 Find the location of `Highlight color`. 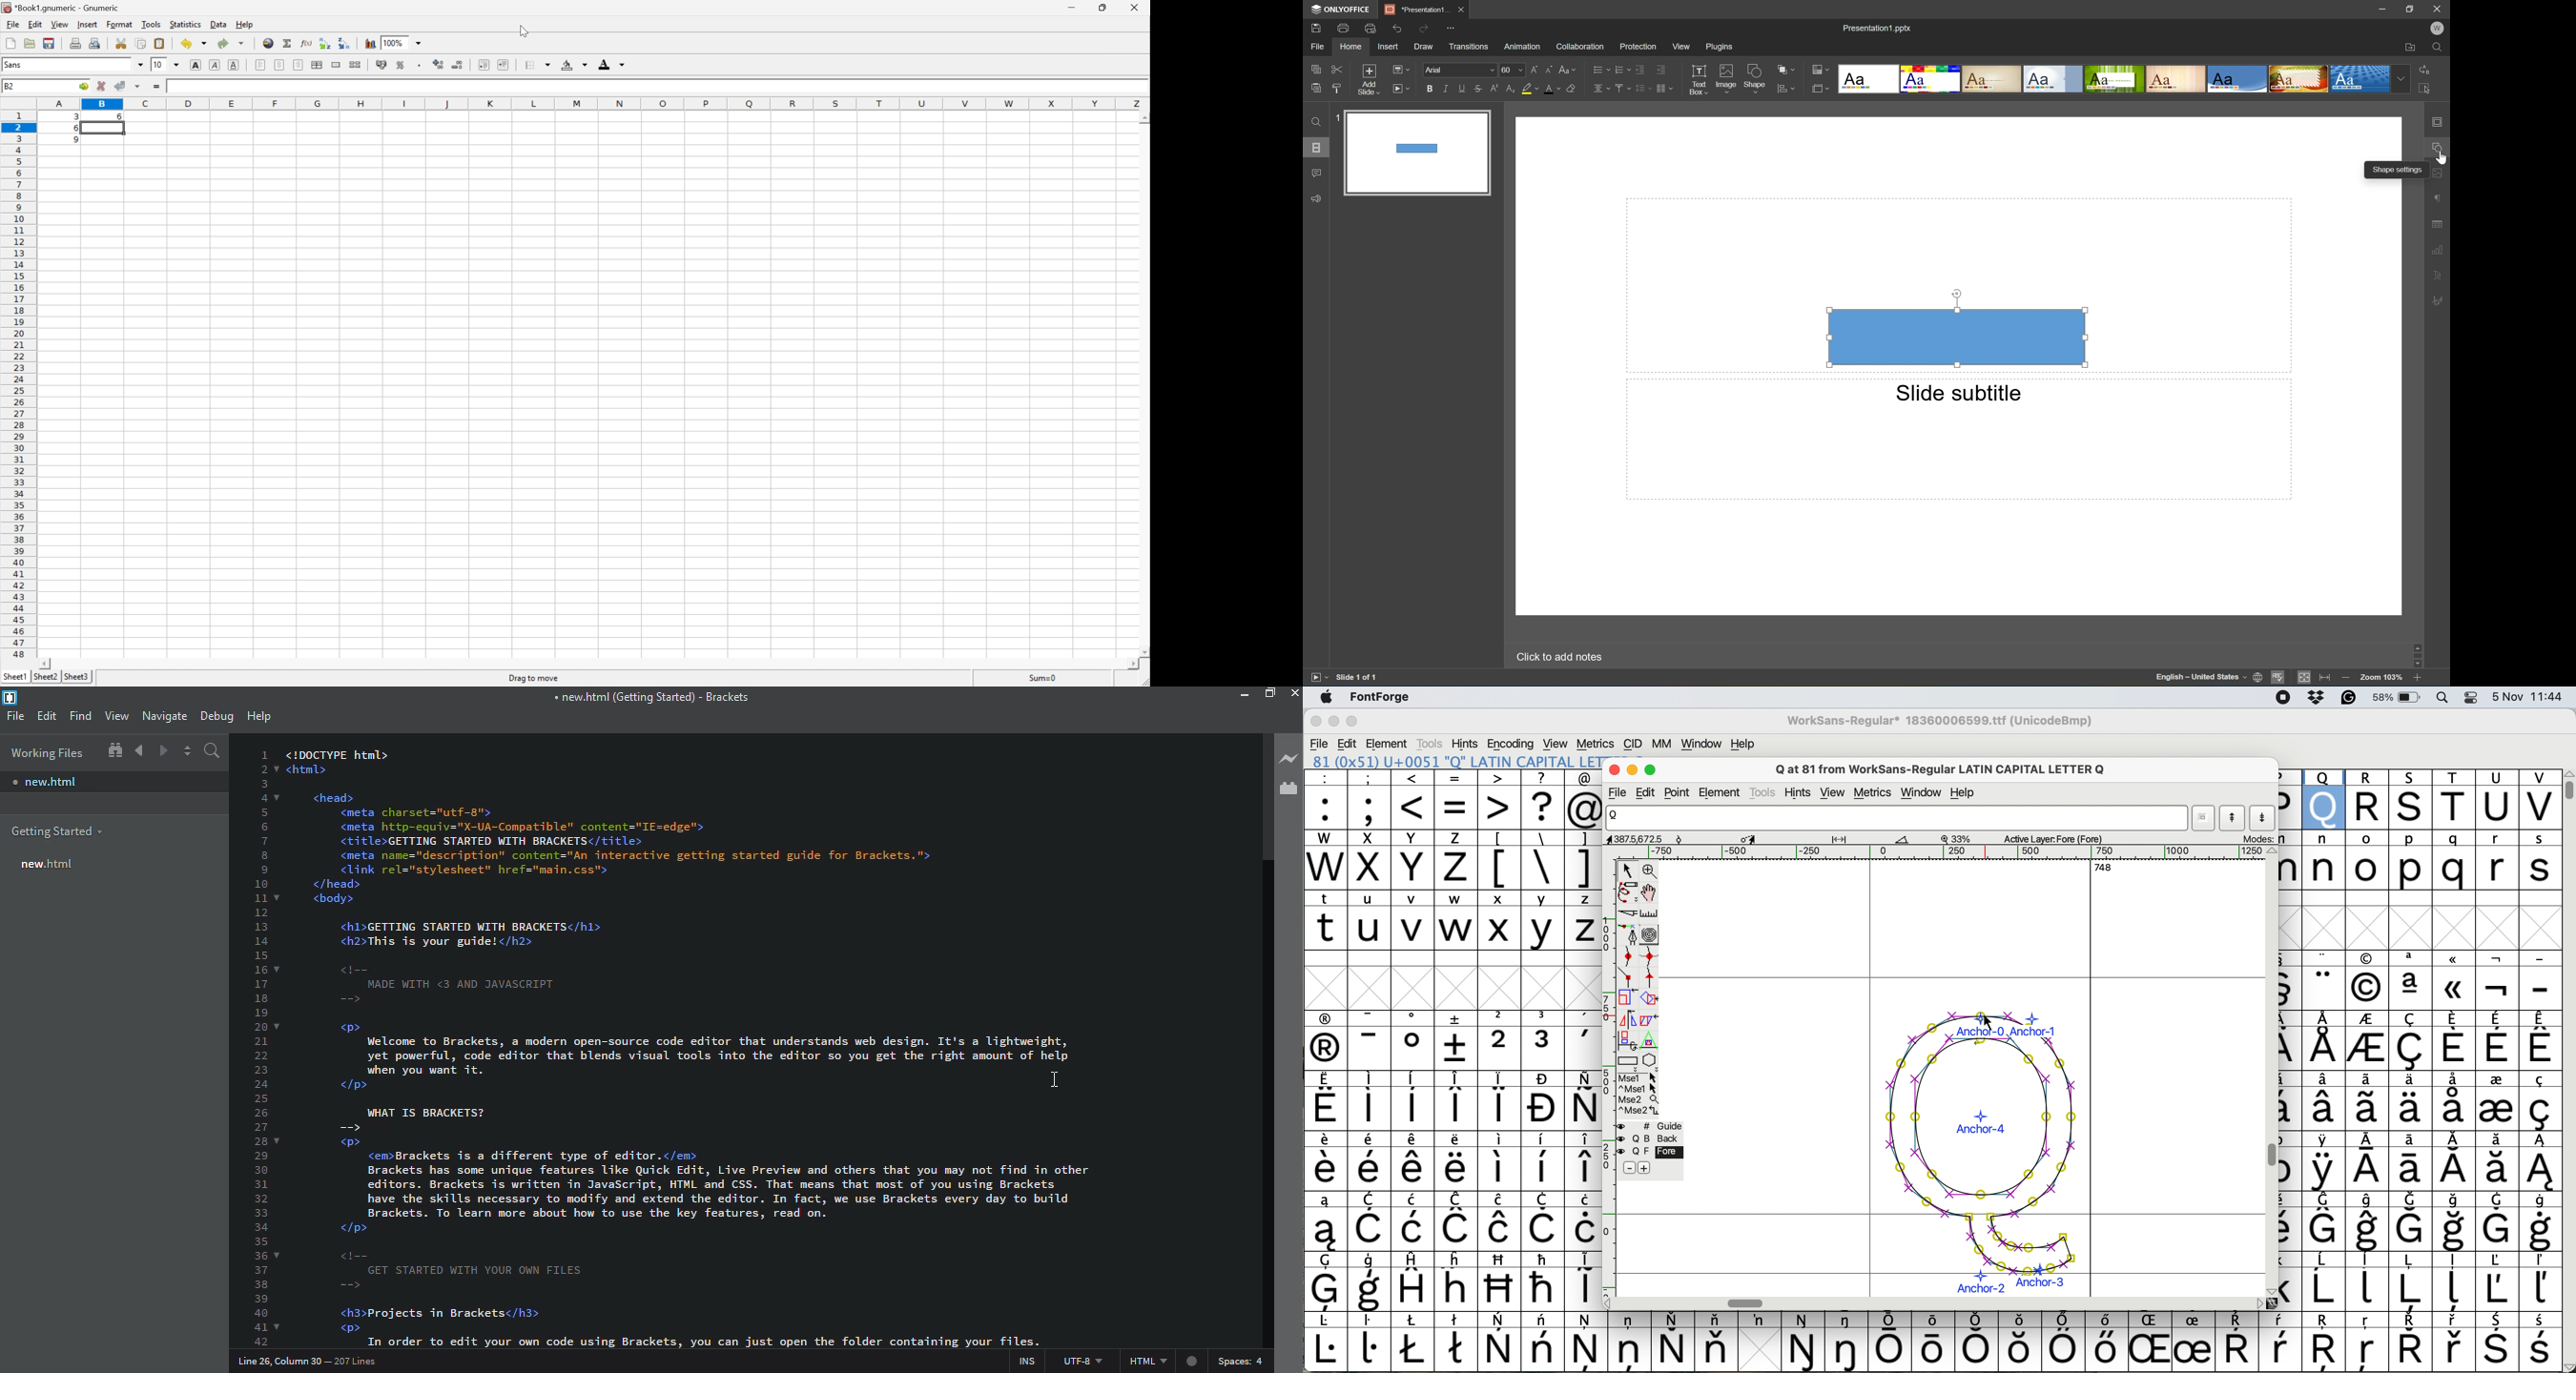

Highlight color is located at coordinates (1533, 89).